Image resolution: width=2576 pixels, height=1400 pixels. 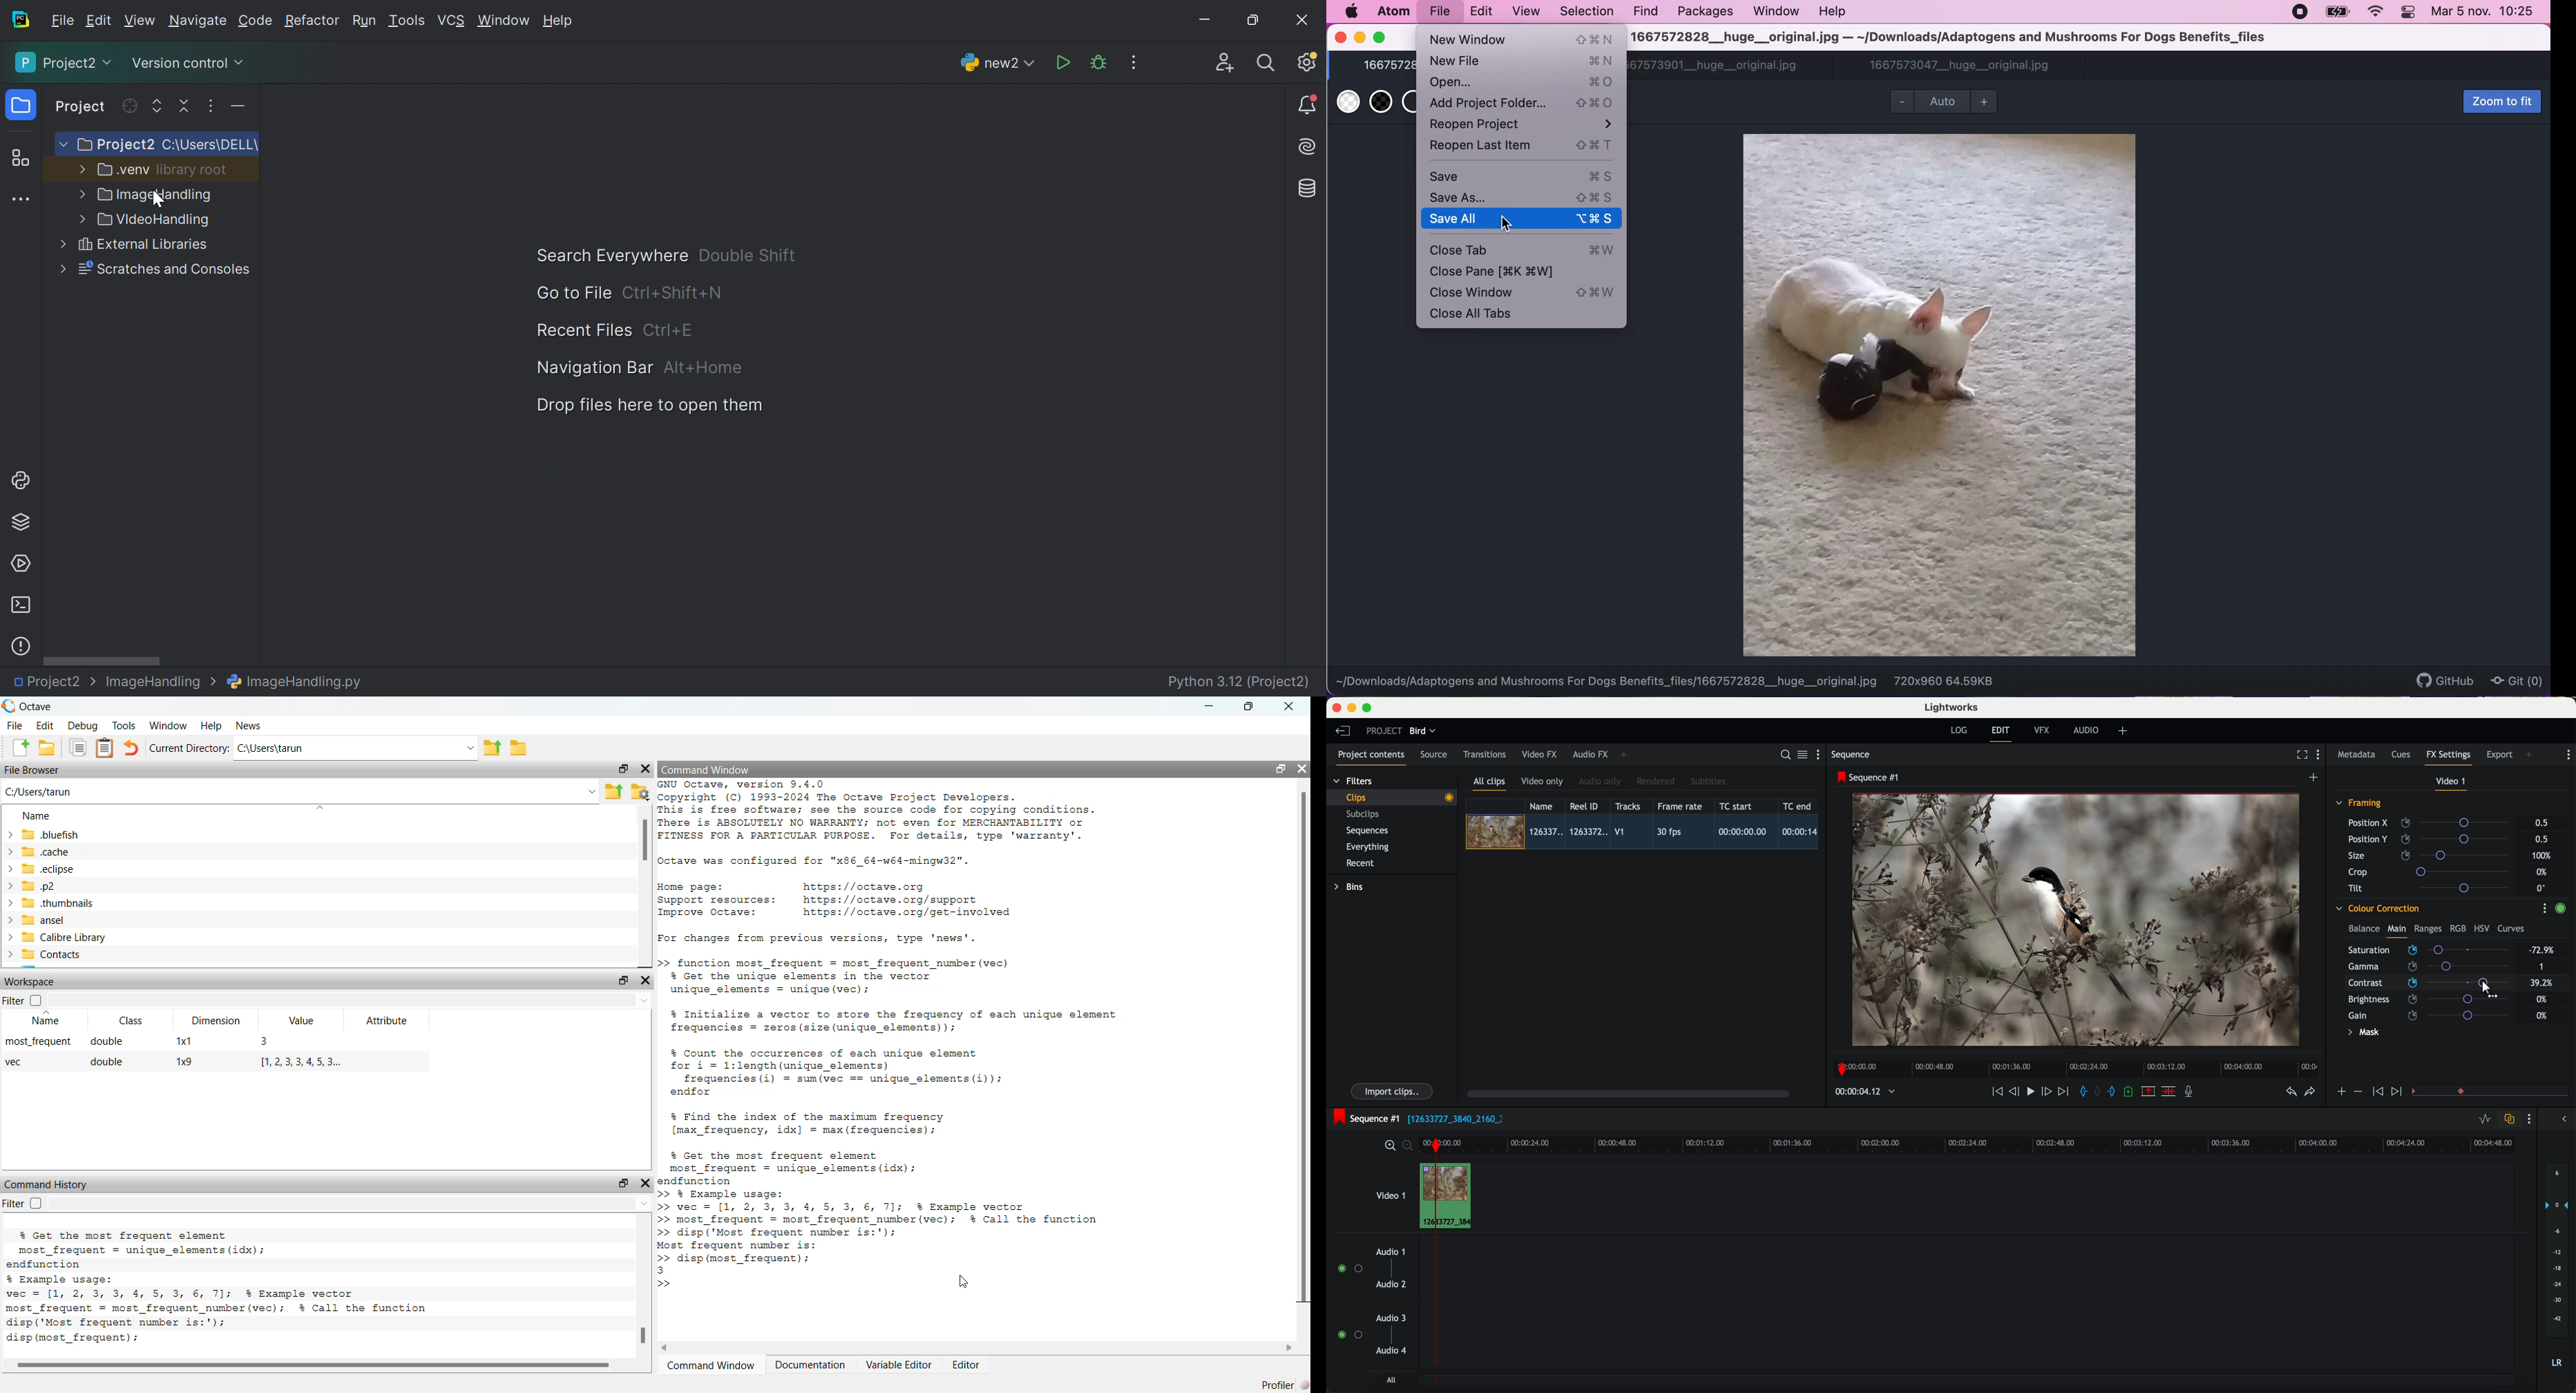 I want to click on TC start, so click(x=1737, y=806).